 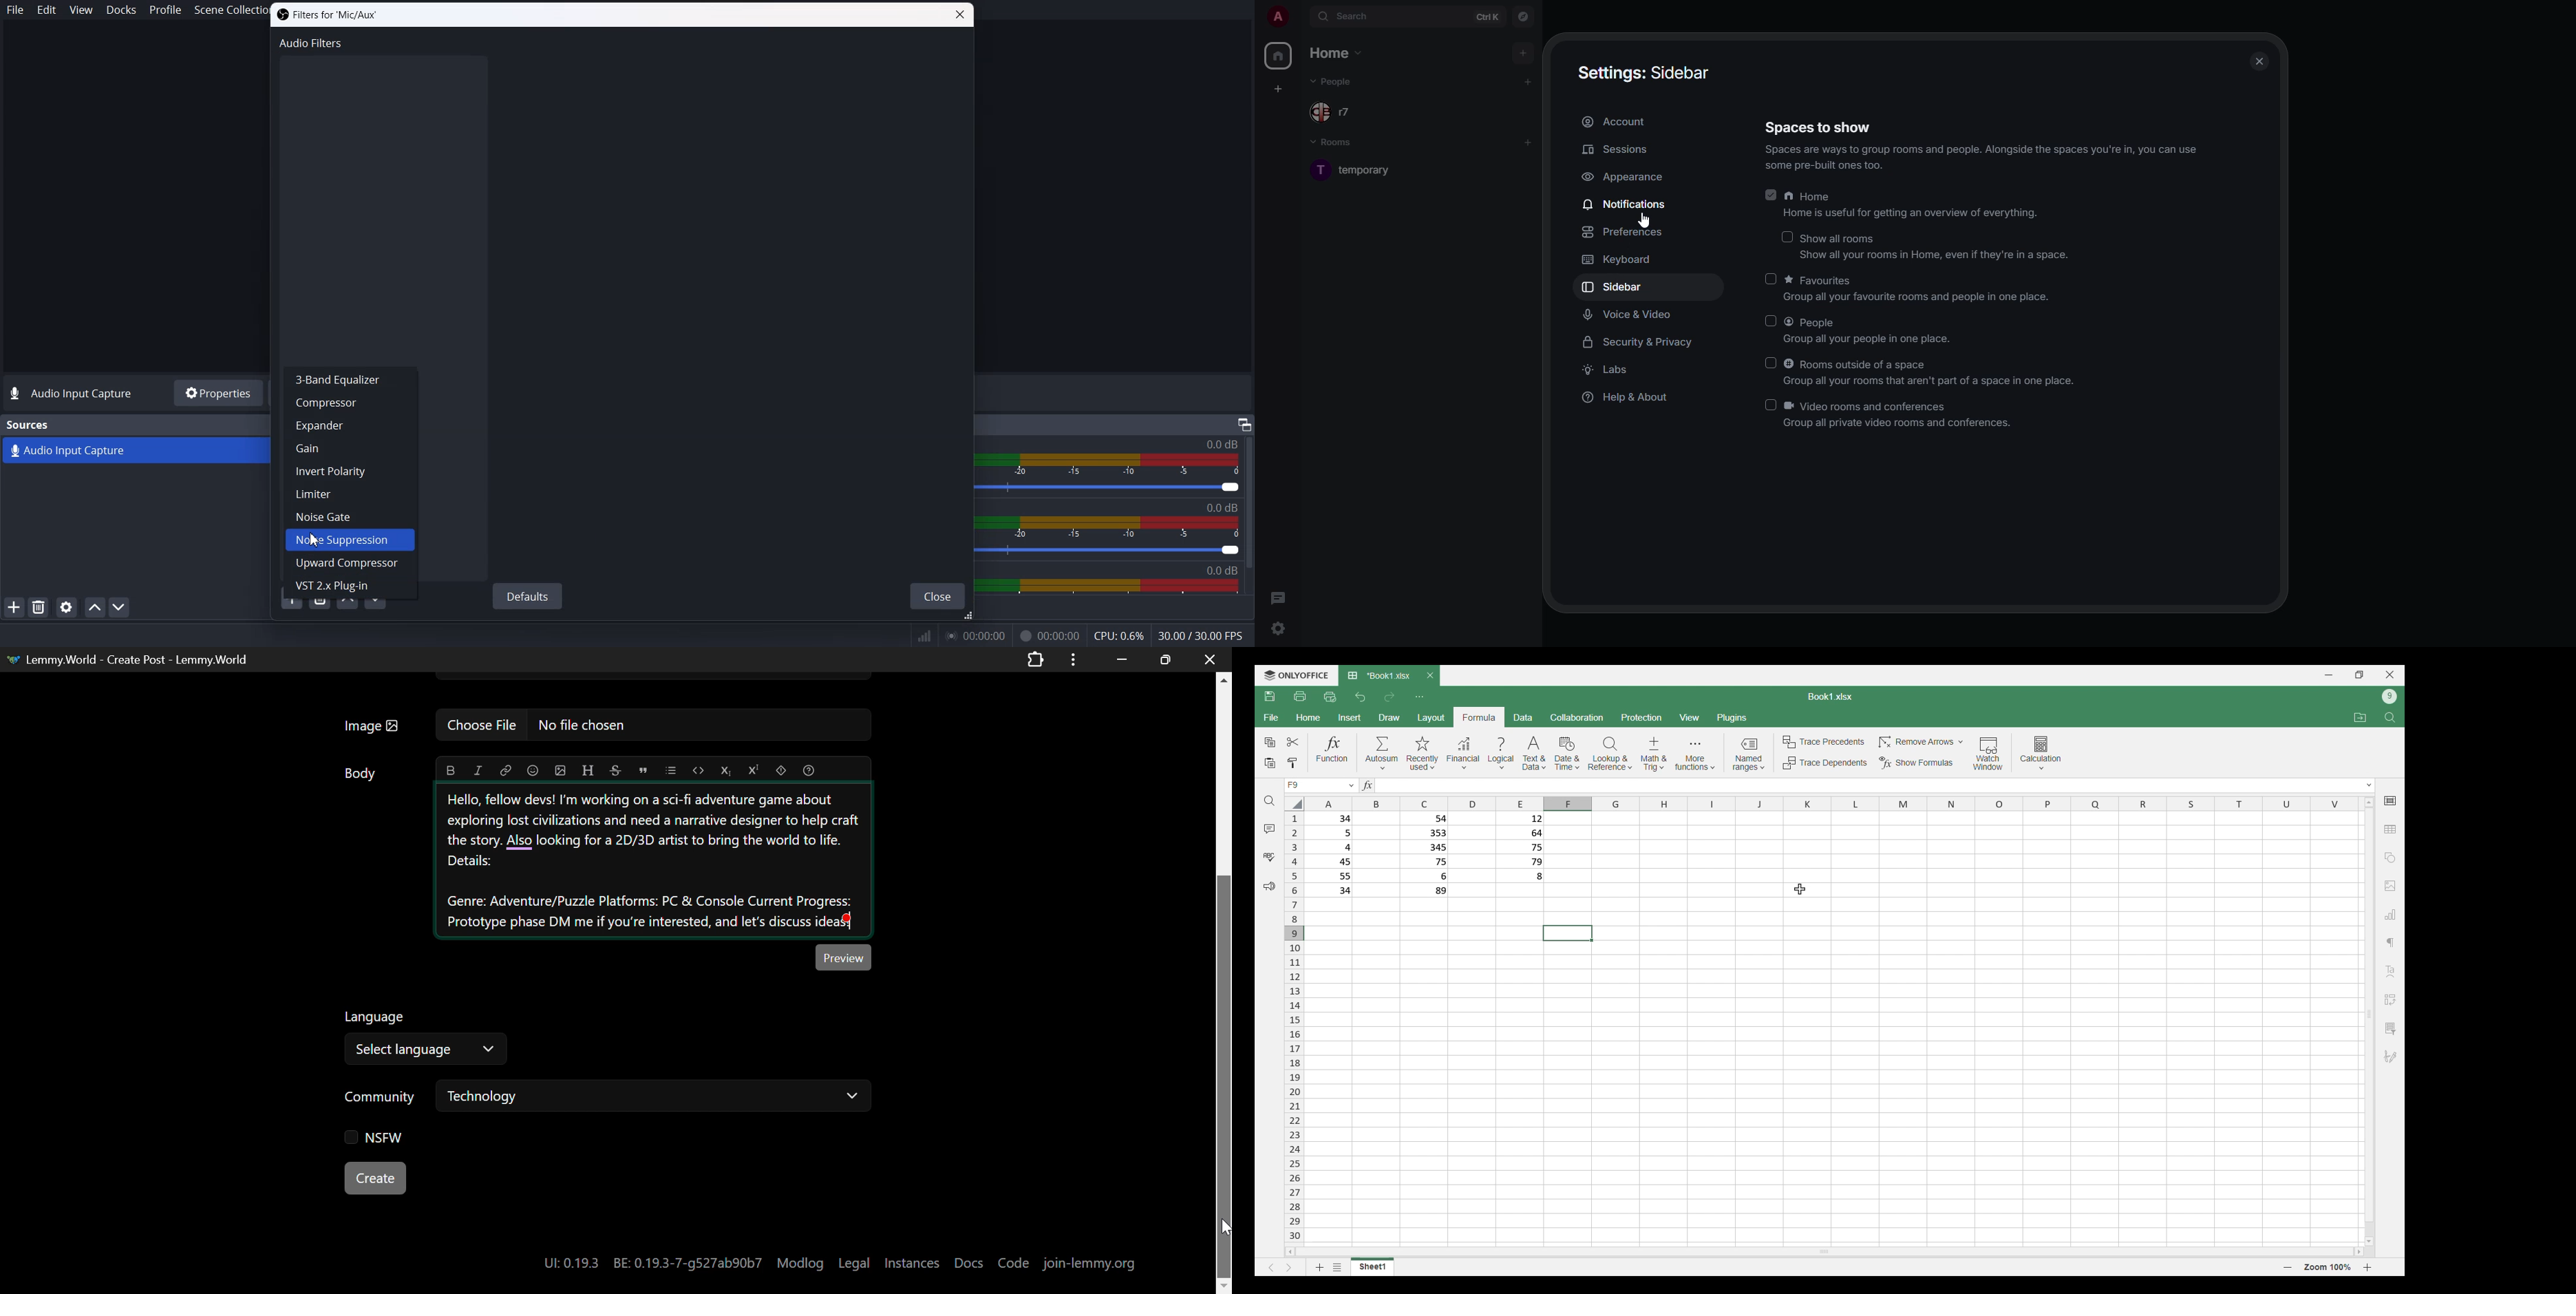 What do you see at coordinates (925, 637) in the screenshot?
I see `Inf` at bounding box center [925, 637].